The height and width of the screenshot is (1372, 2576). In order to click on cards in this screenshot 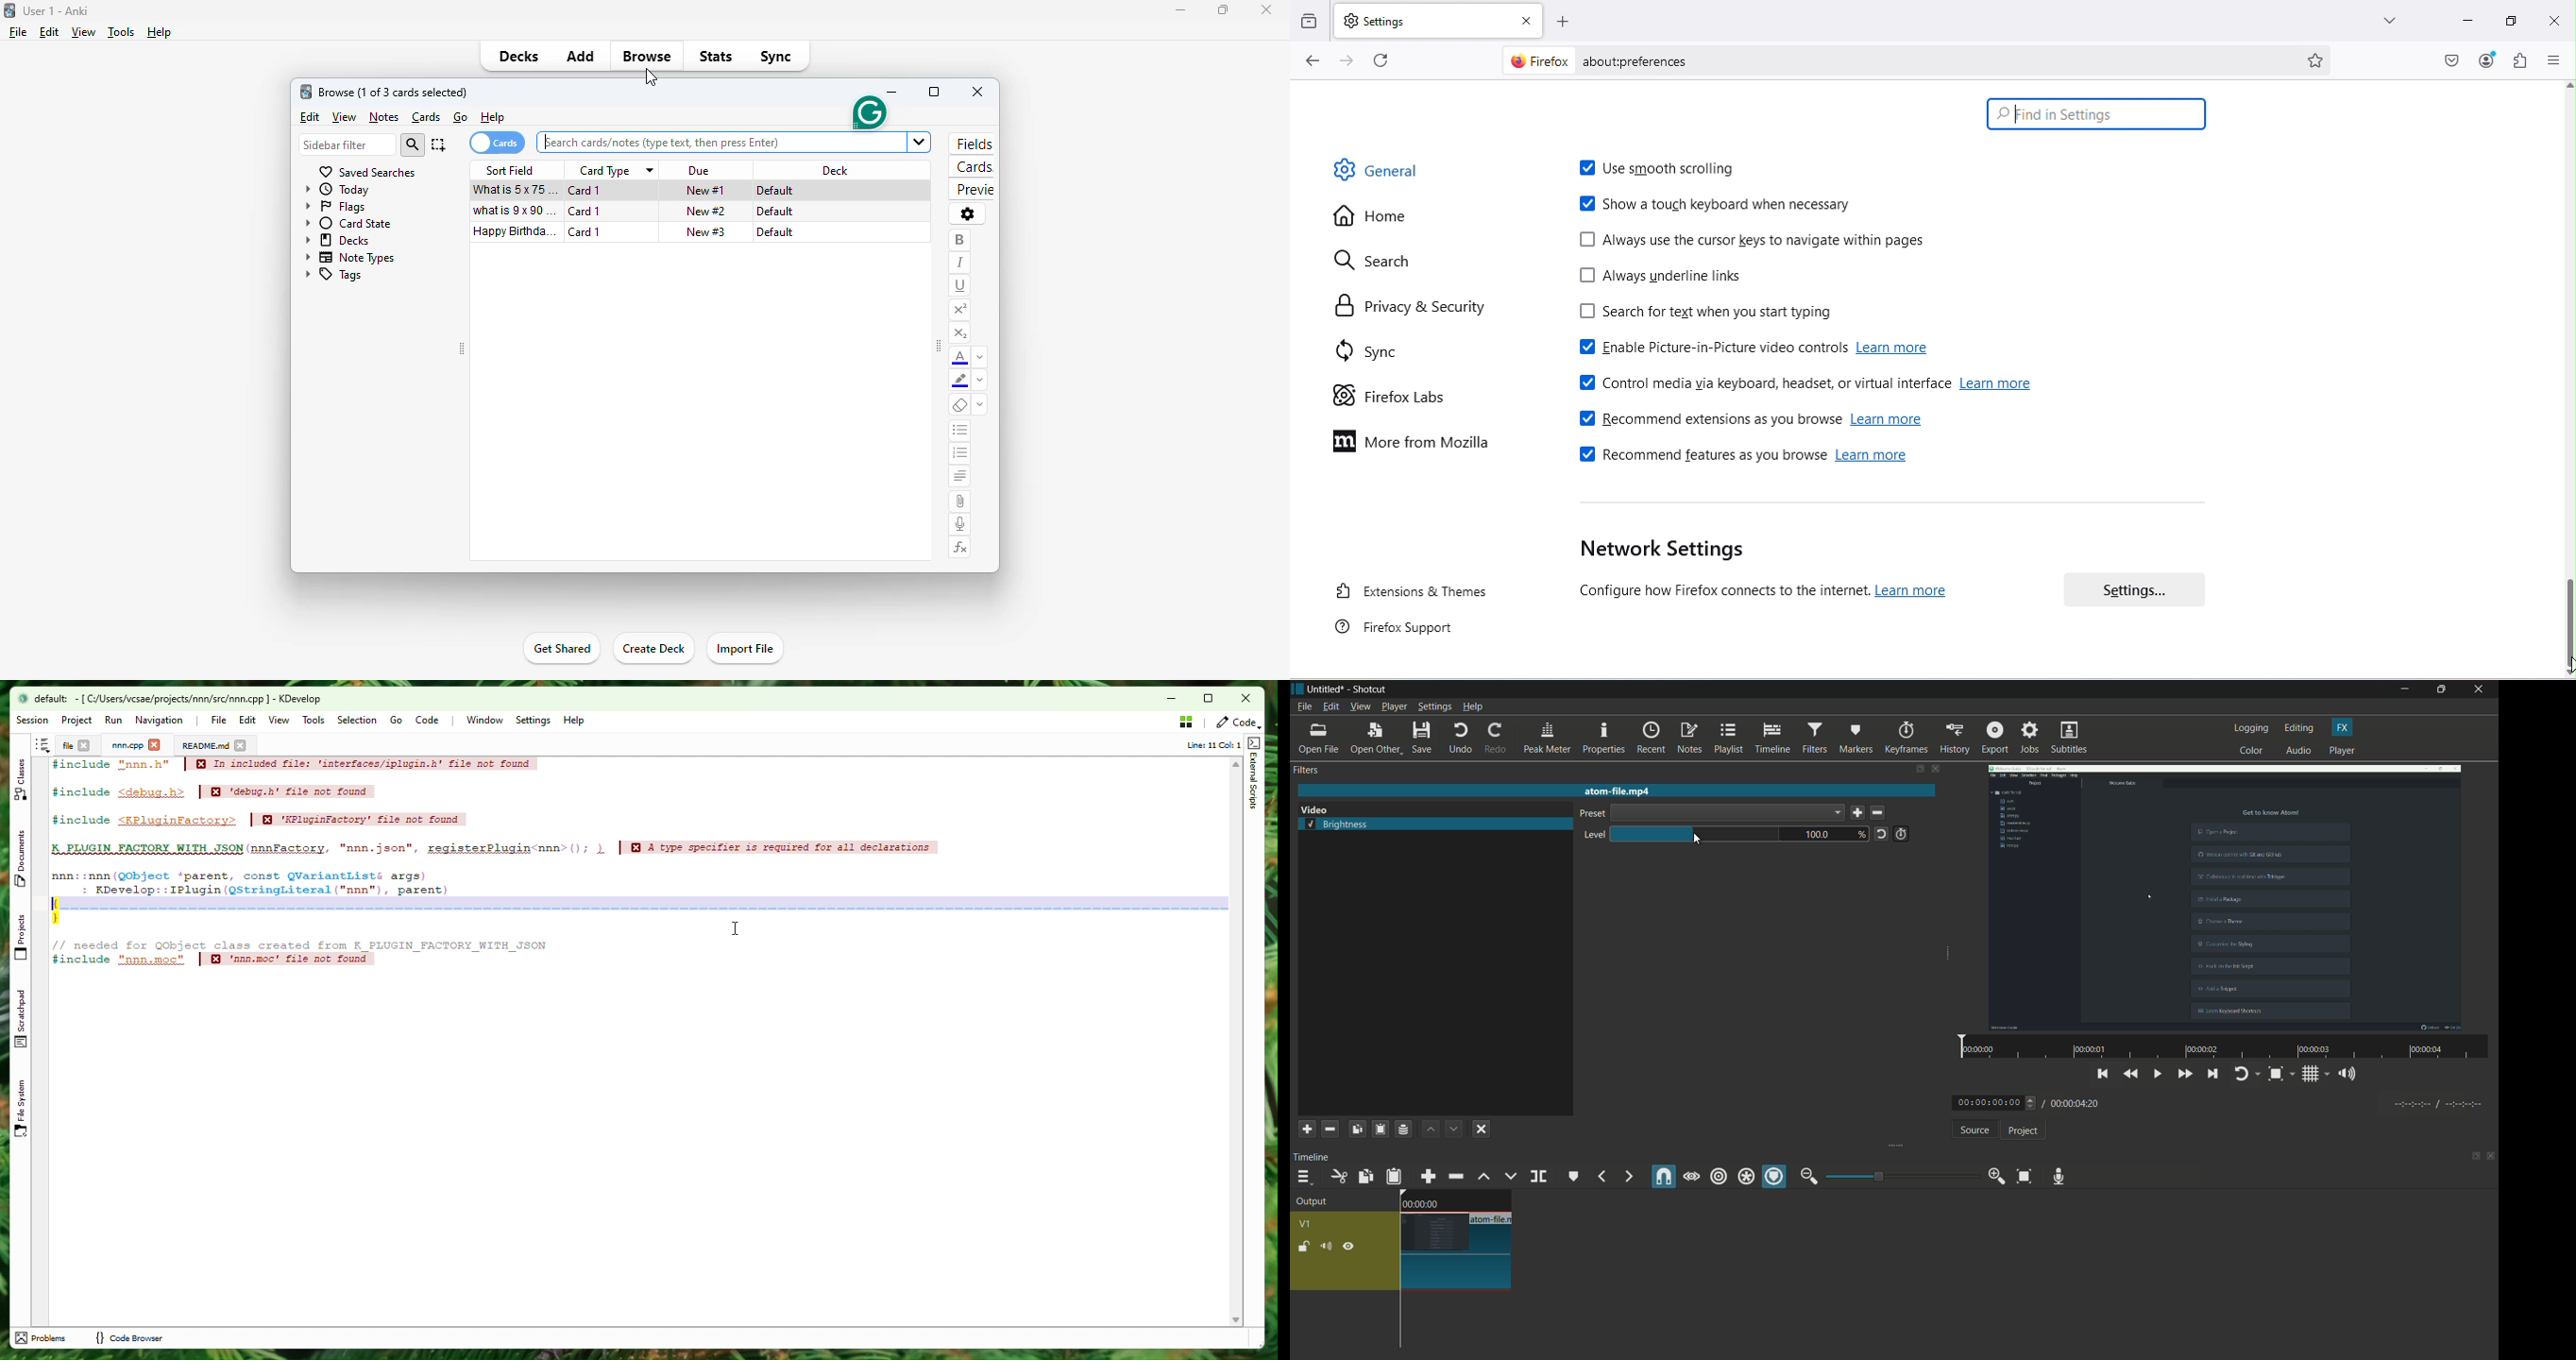, I will do `click(498, 143)`.